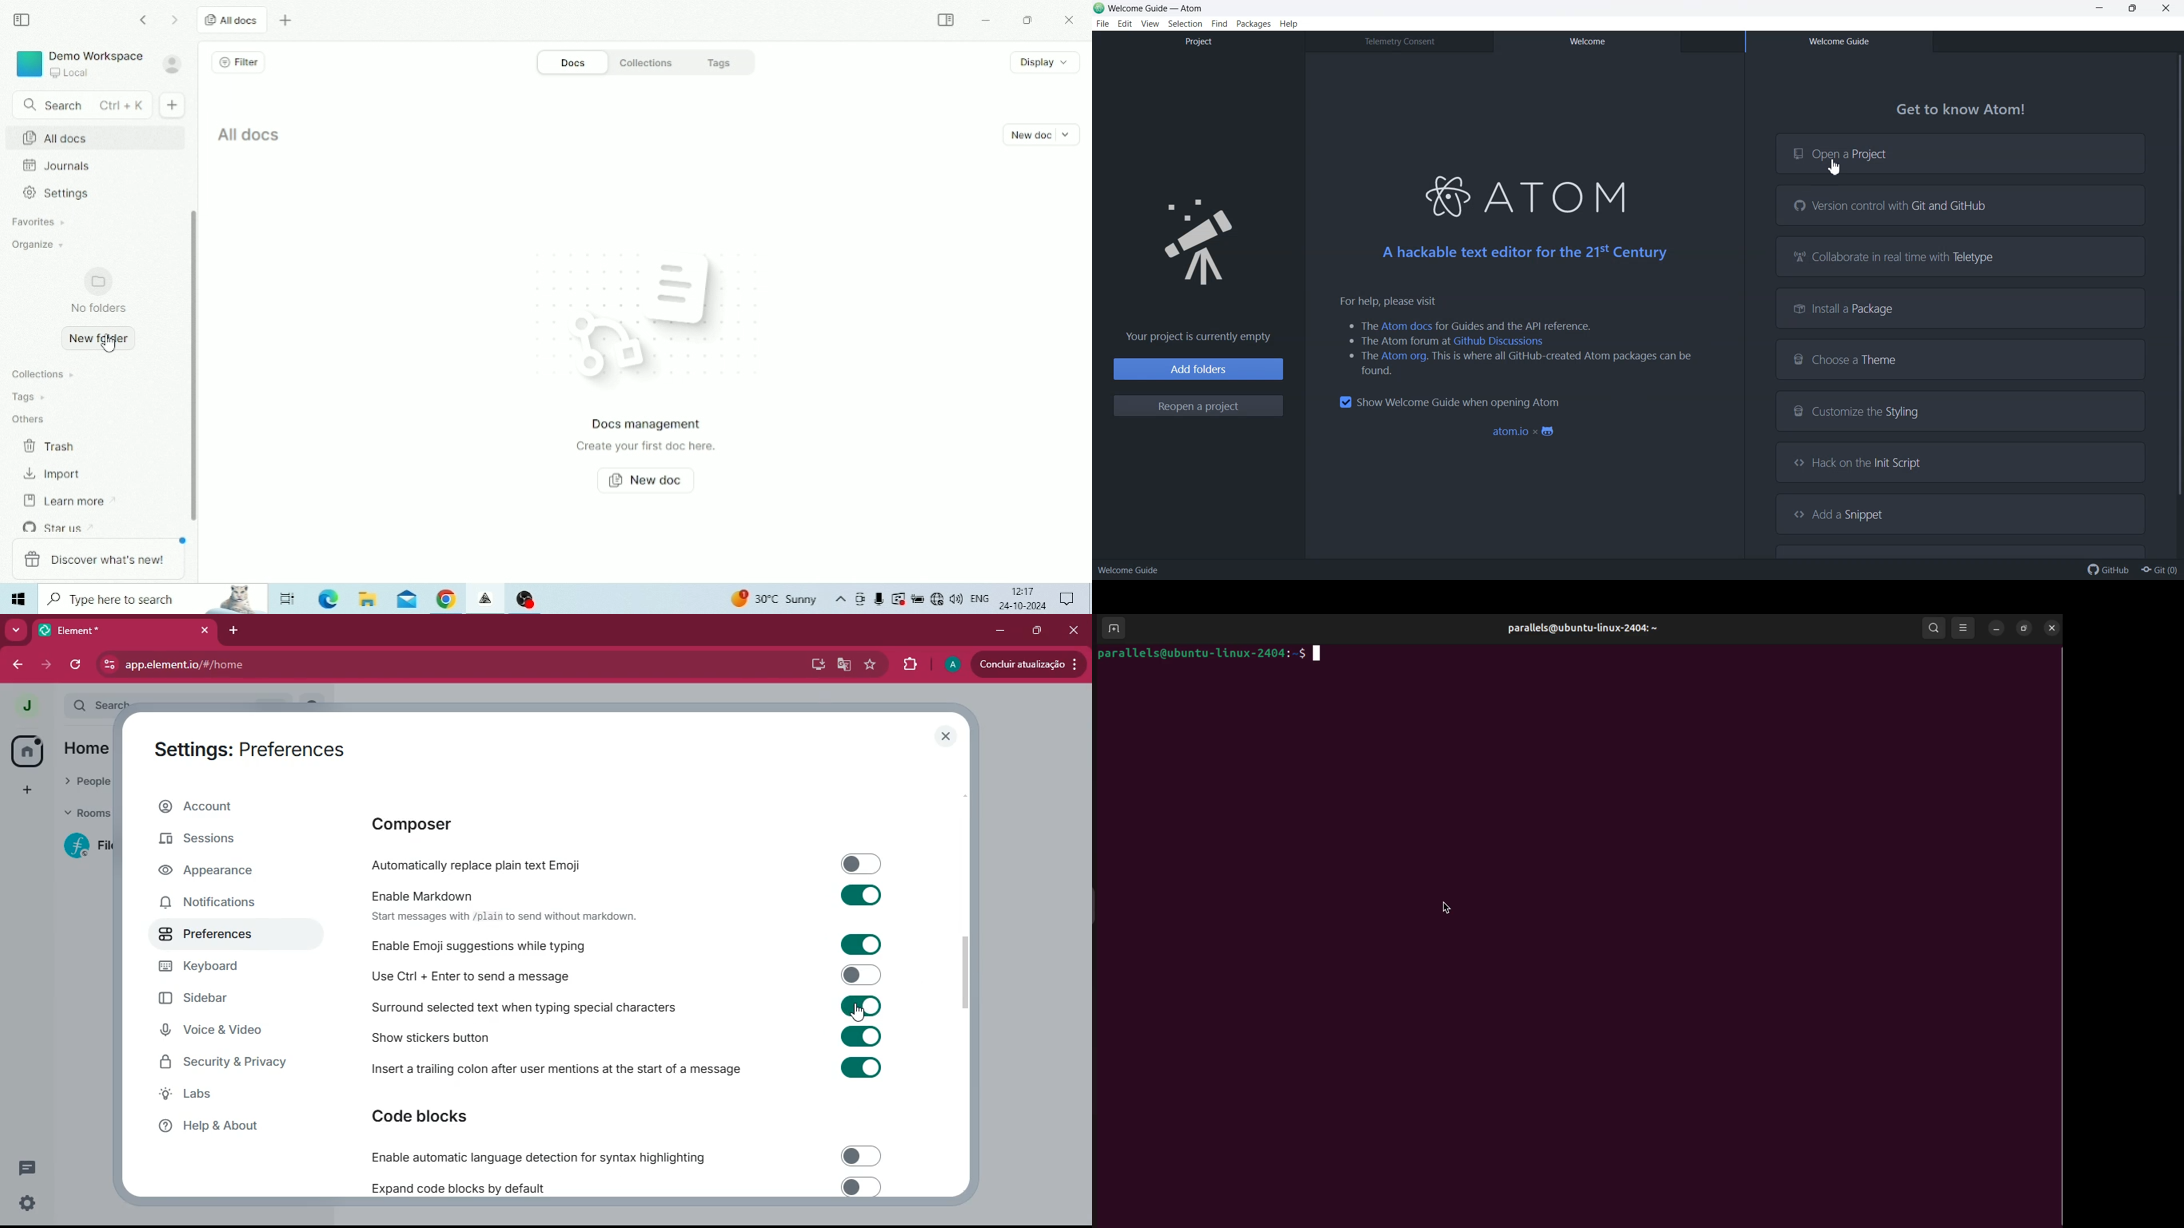 Image resolution: width=2184 pixels, height=1232 pixels. What do you see at coordinates (874, 667) in the screenshot?
I see `favourite` at bounding box center [874, 667].